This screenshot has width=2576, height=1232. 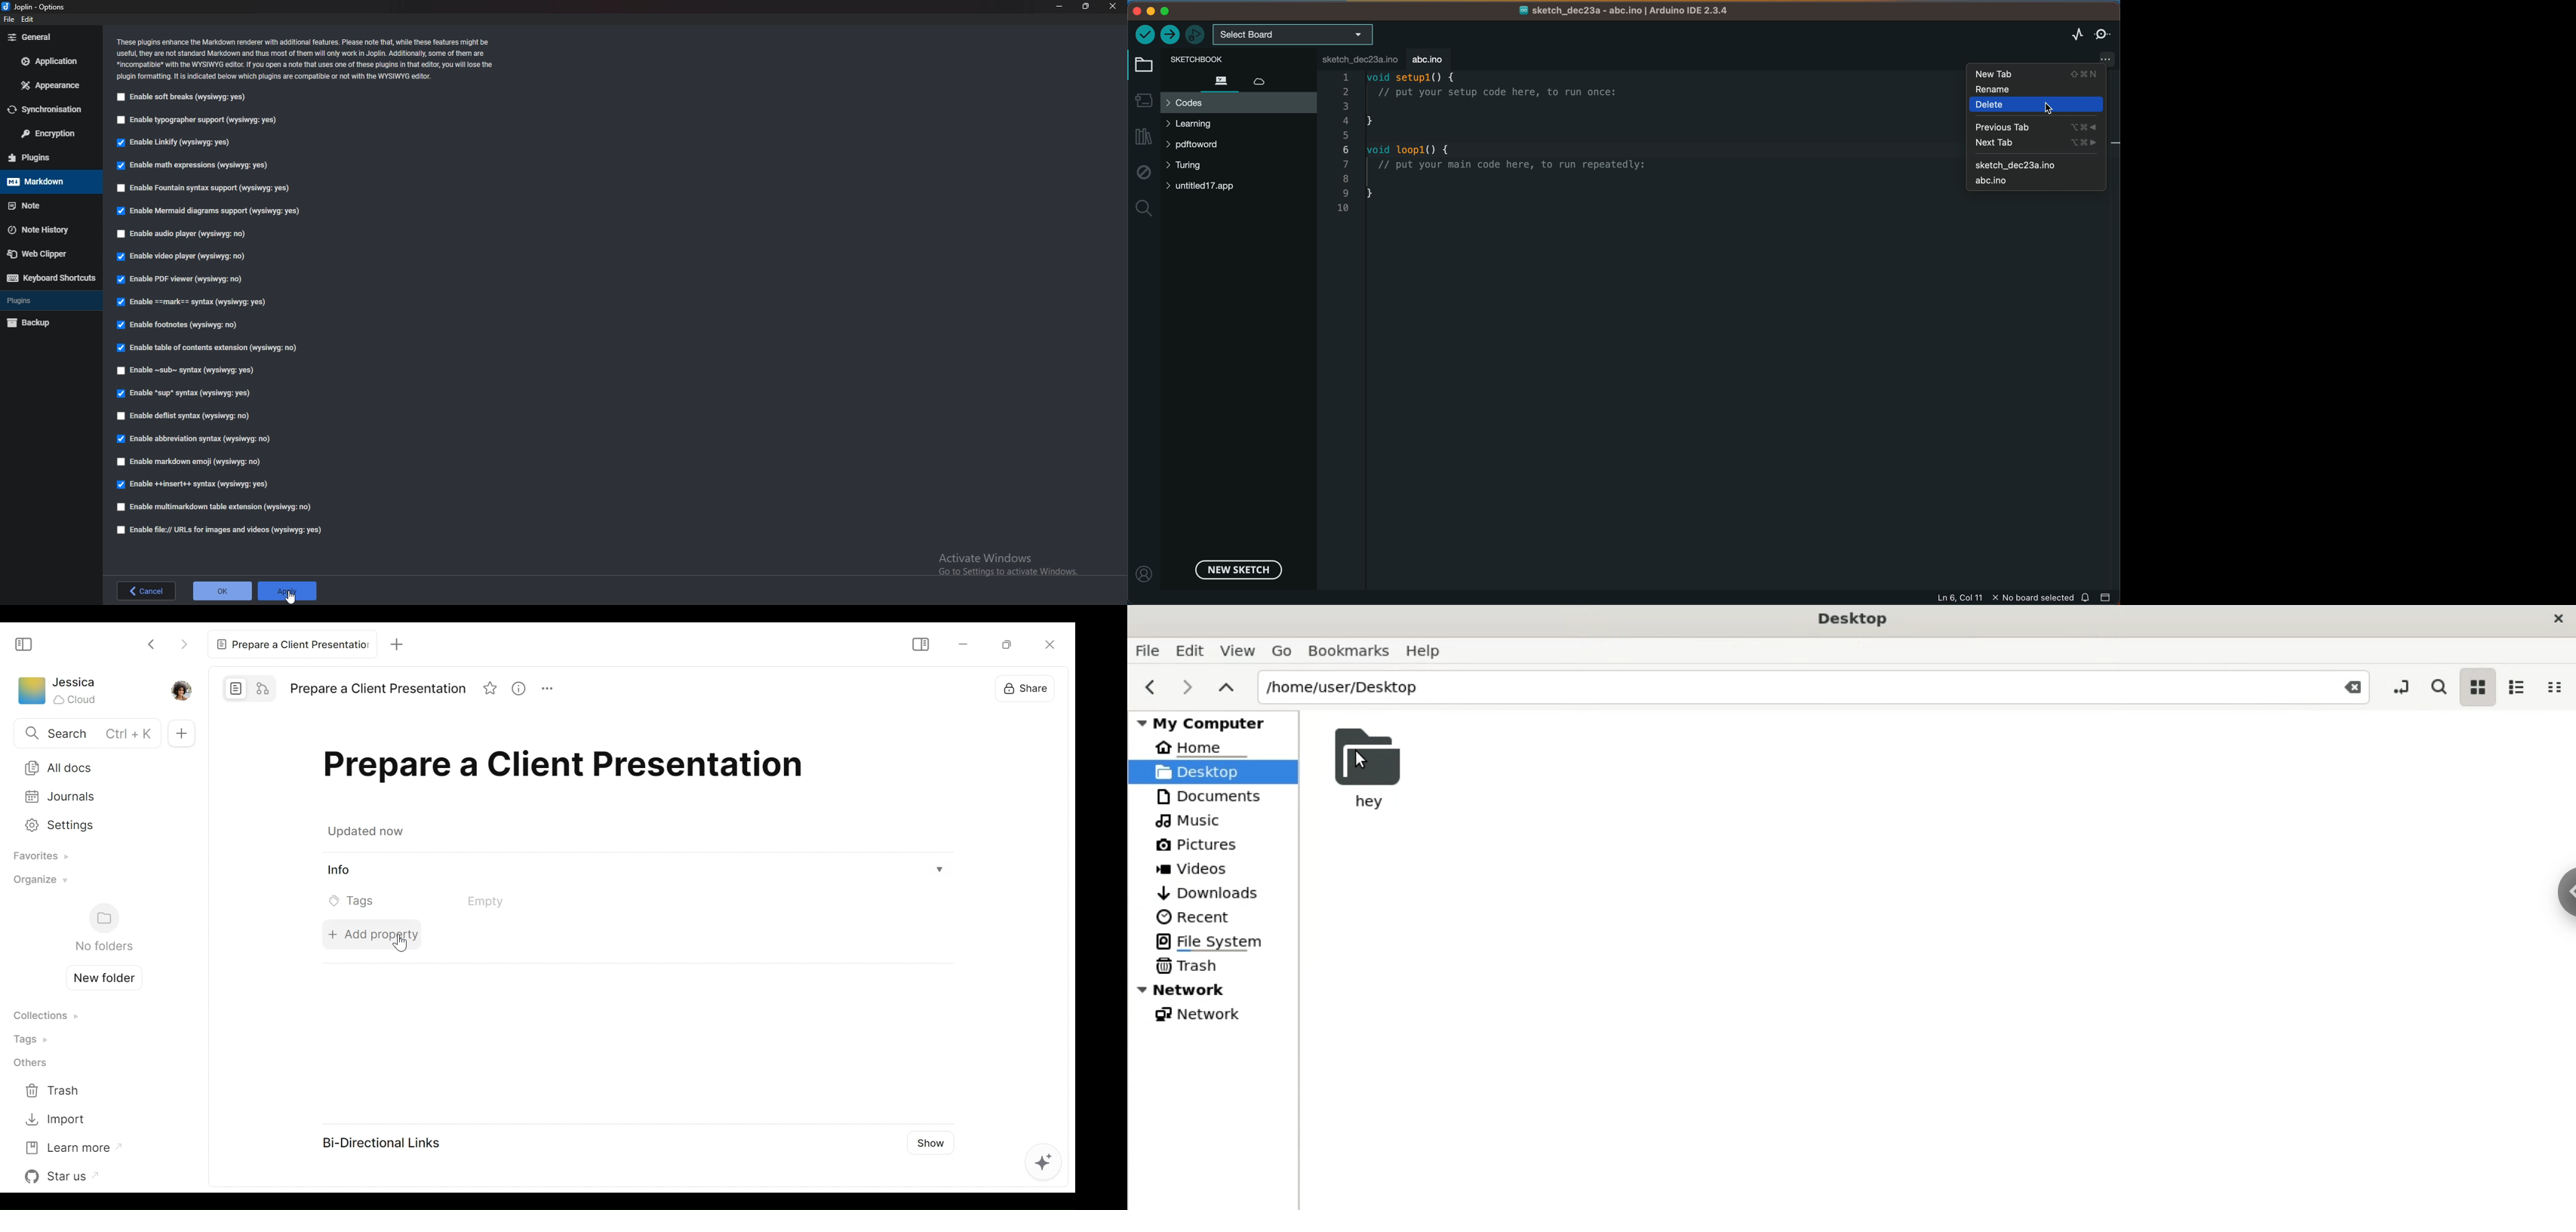 I want to click on Application, so click(x=51, y=62).